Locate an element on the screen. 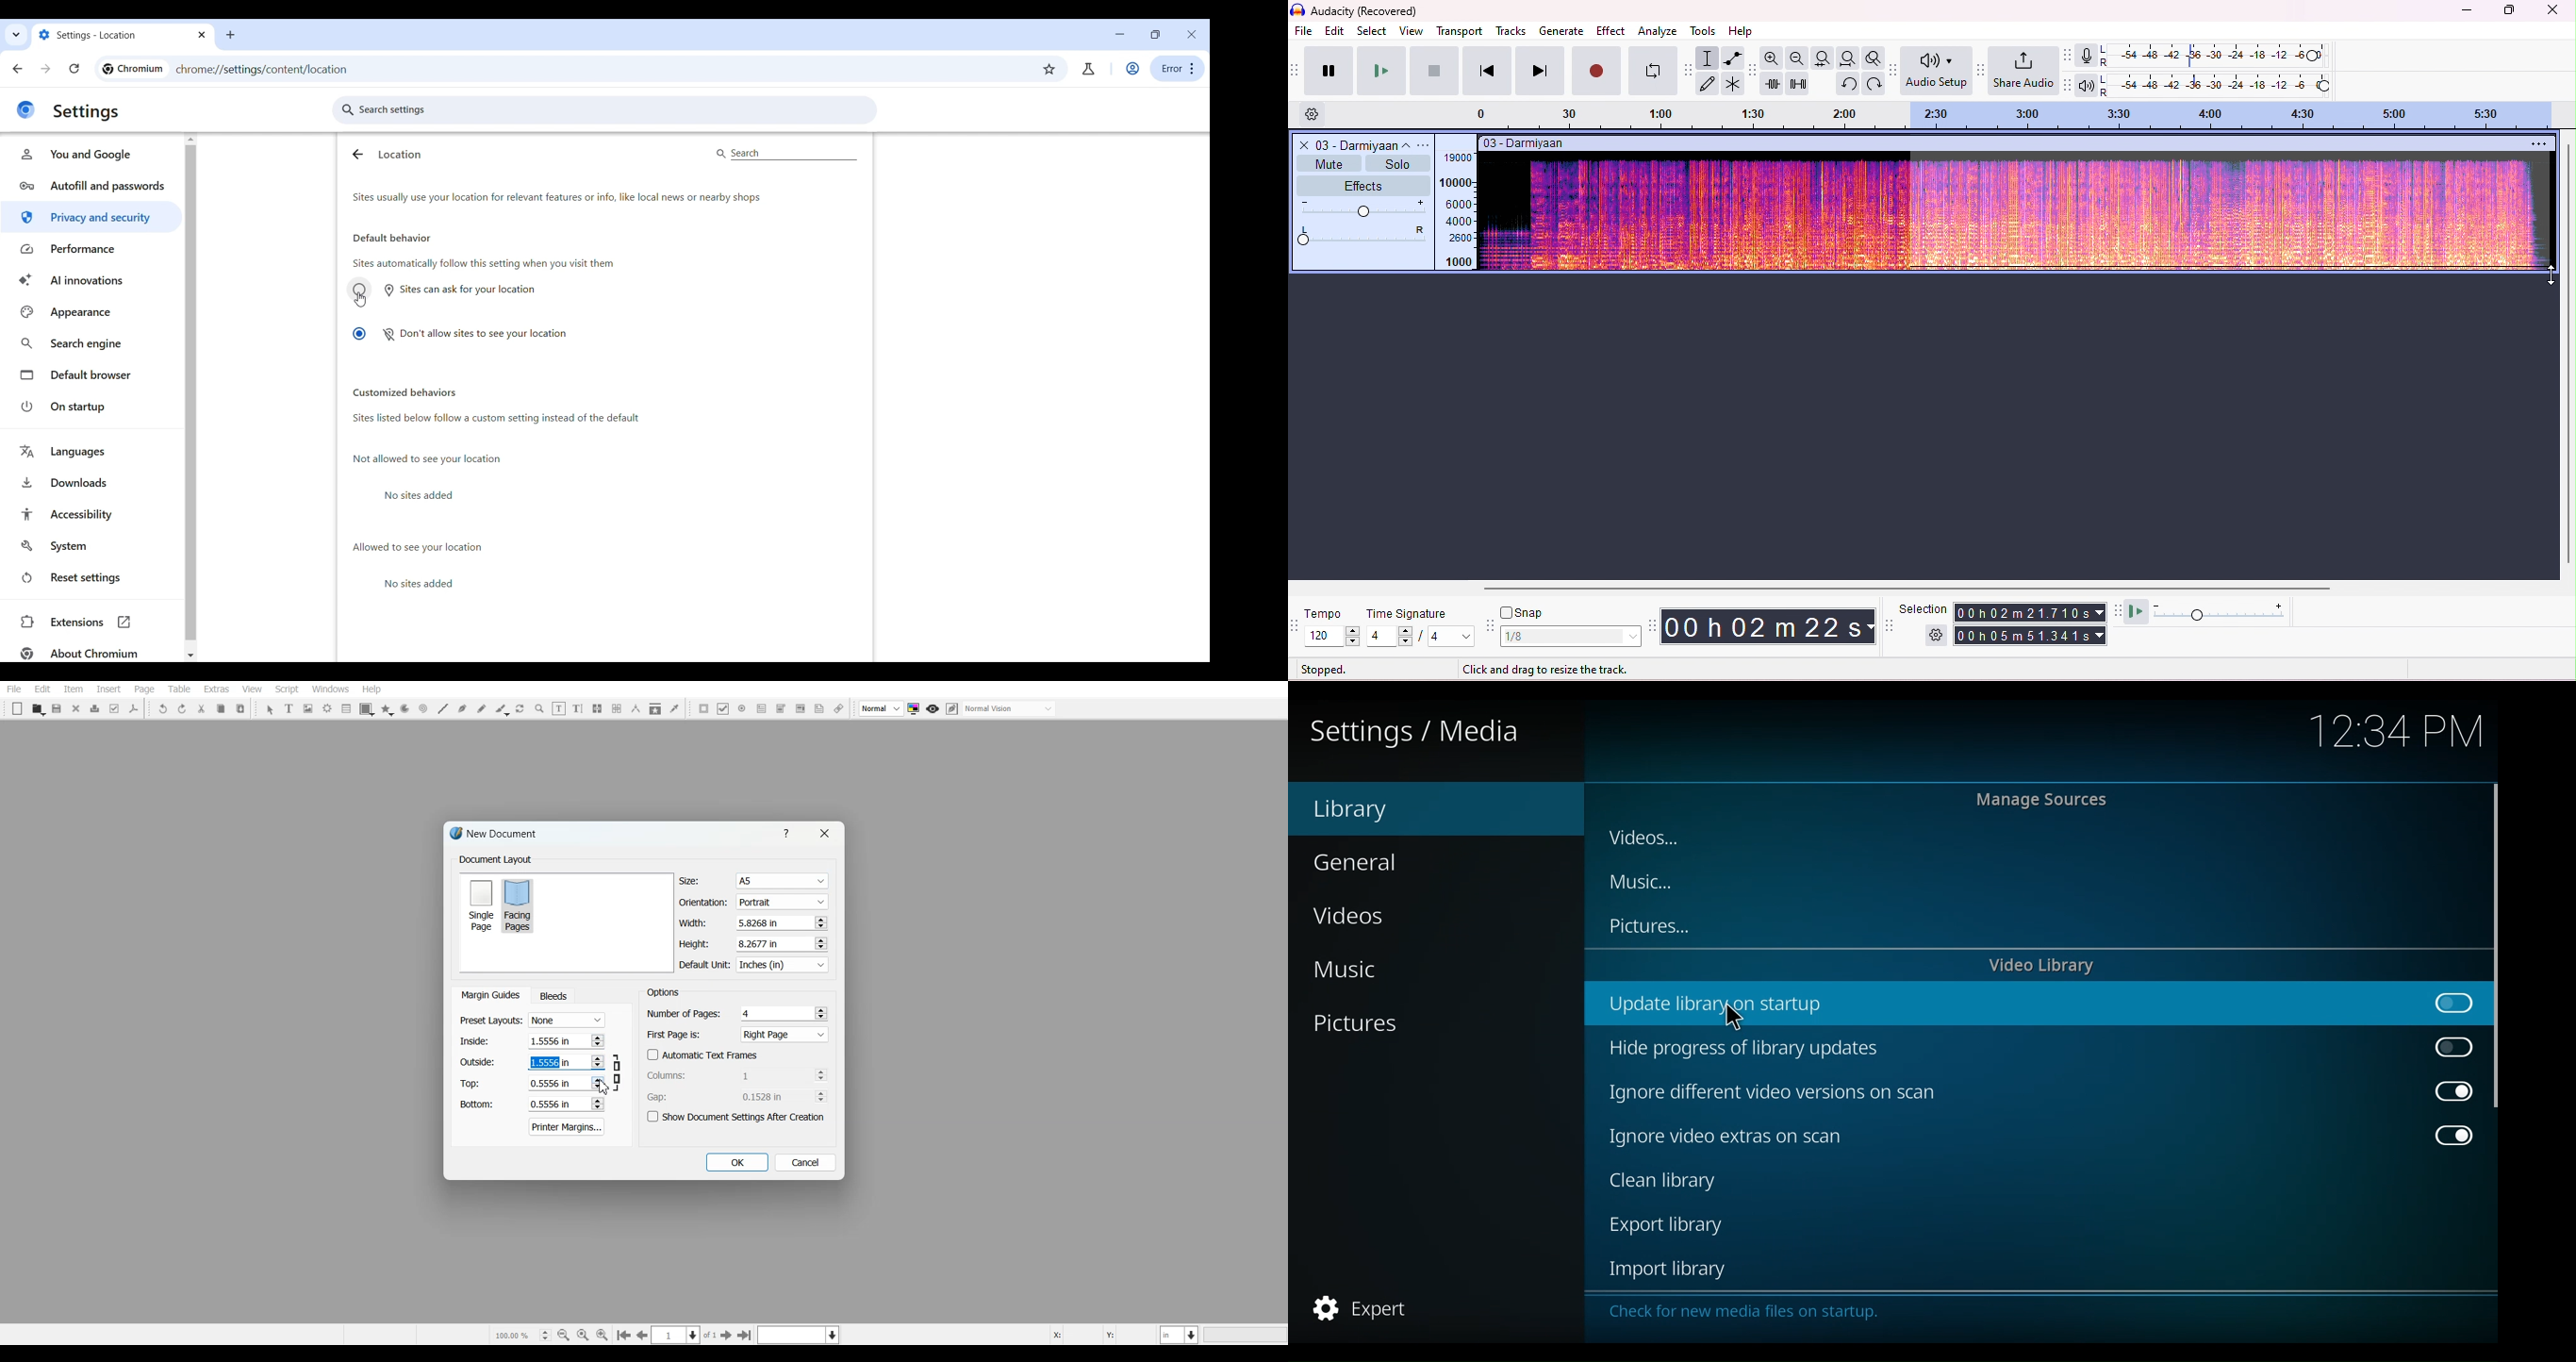  Time is located at coordinates (2395, 732).